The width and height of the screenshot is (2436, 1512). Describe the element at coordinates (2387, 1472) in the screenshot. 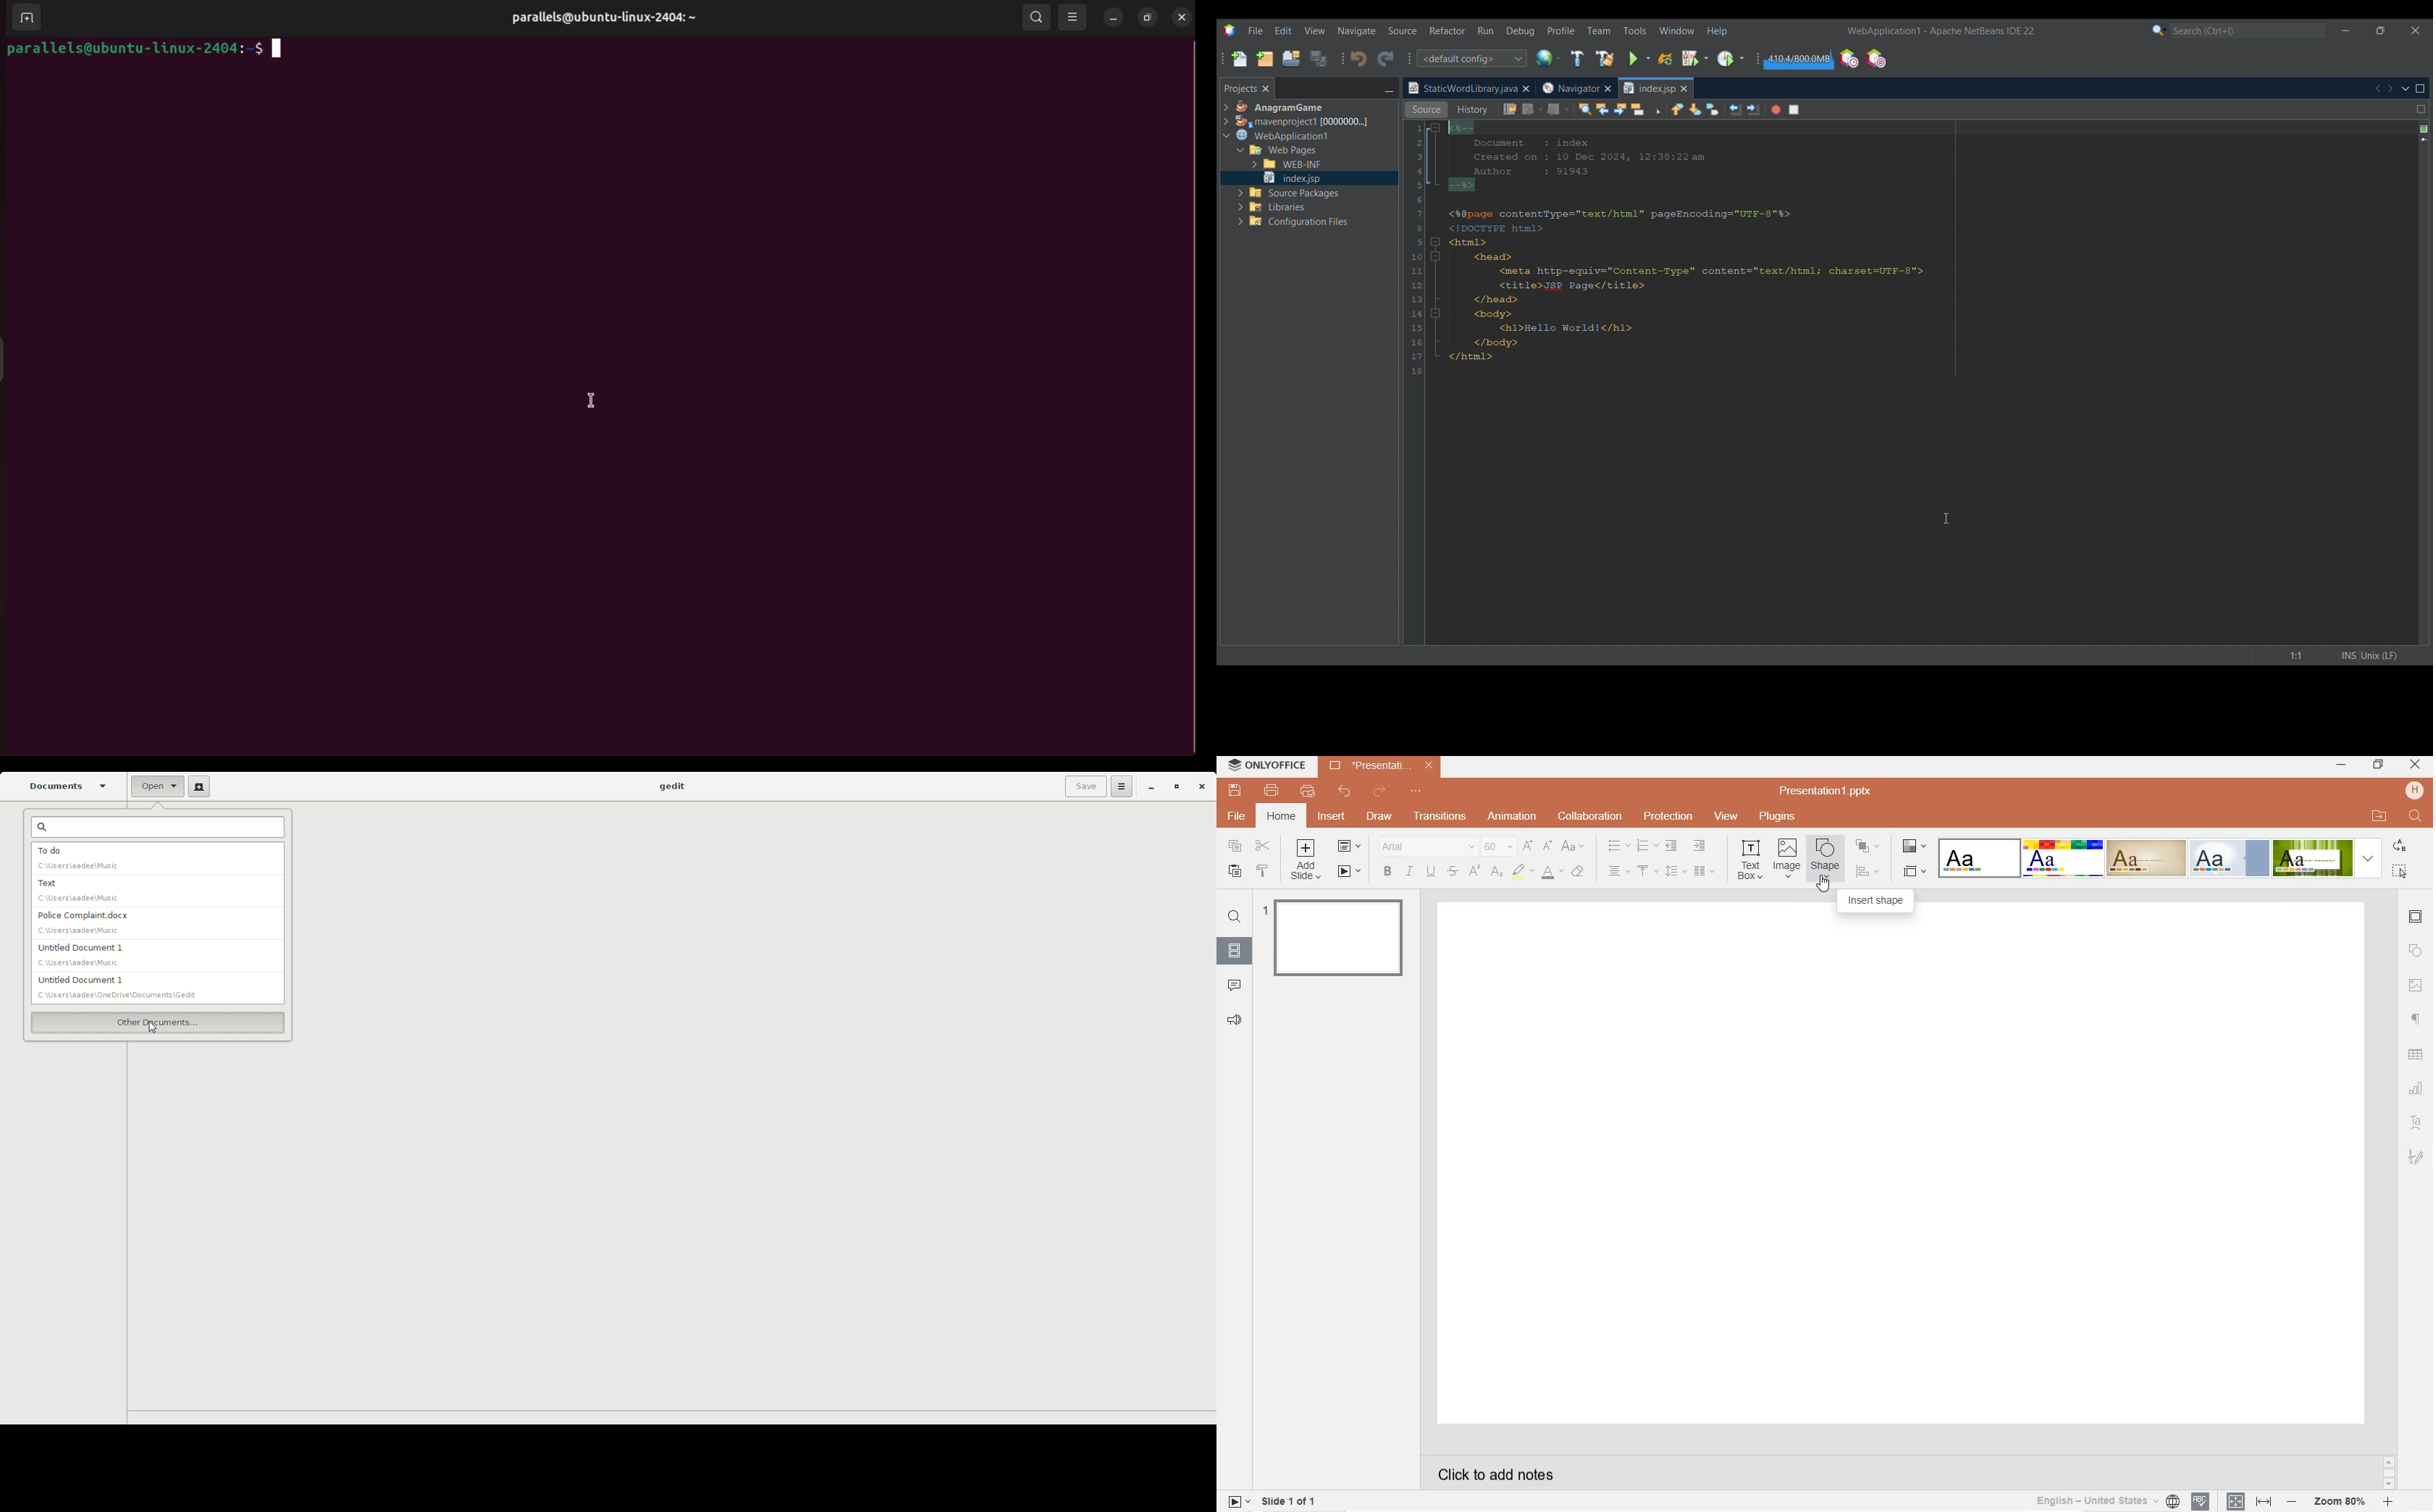

I see `scrollbar` at that location.